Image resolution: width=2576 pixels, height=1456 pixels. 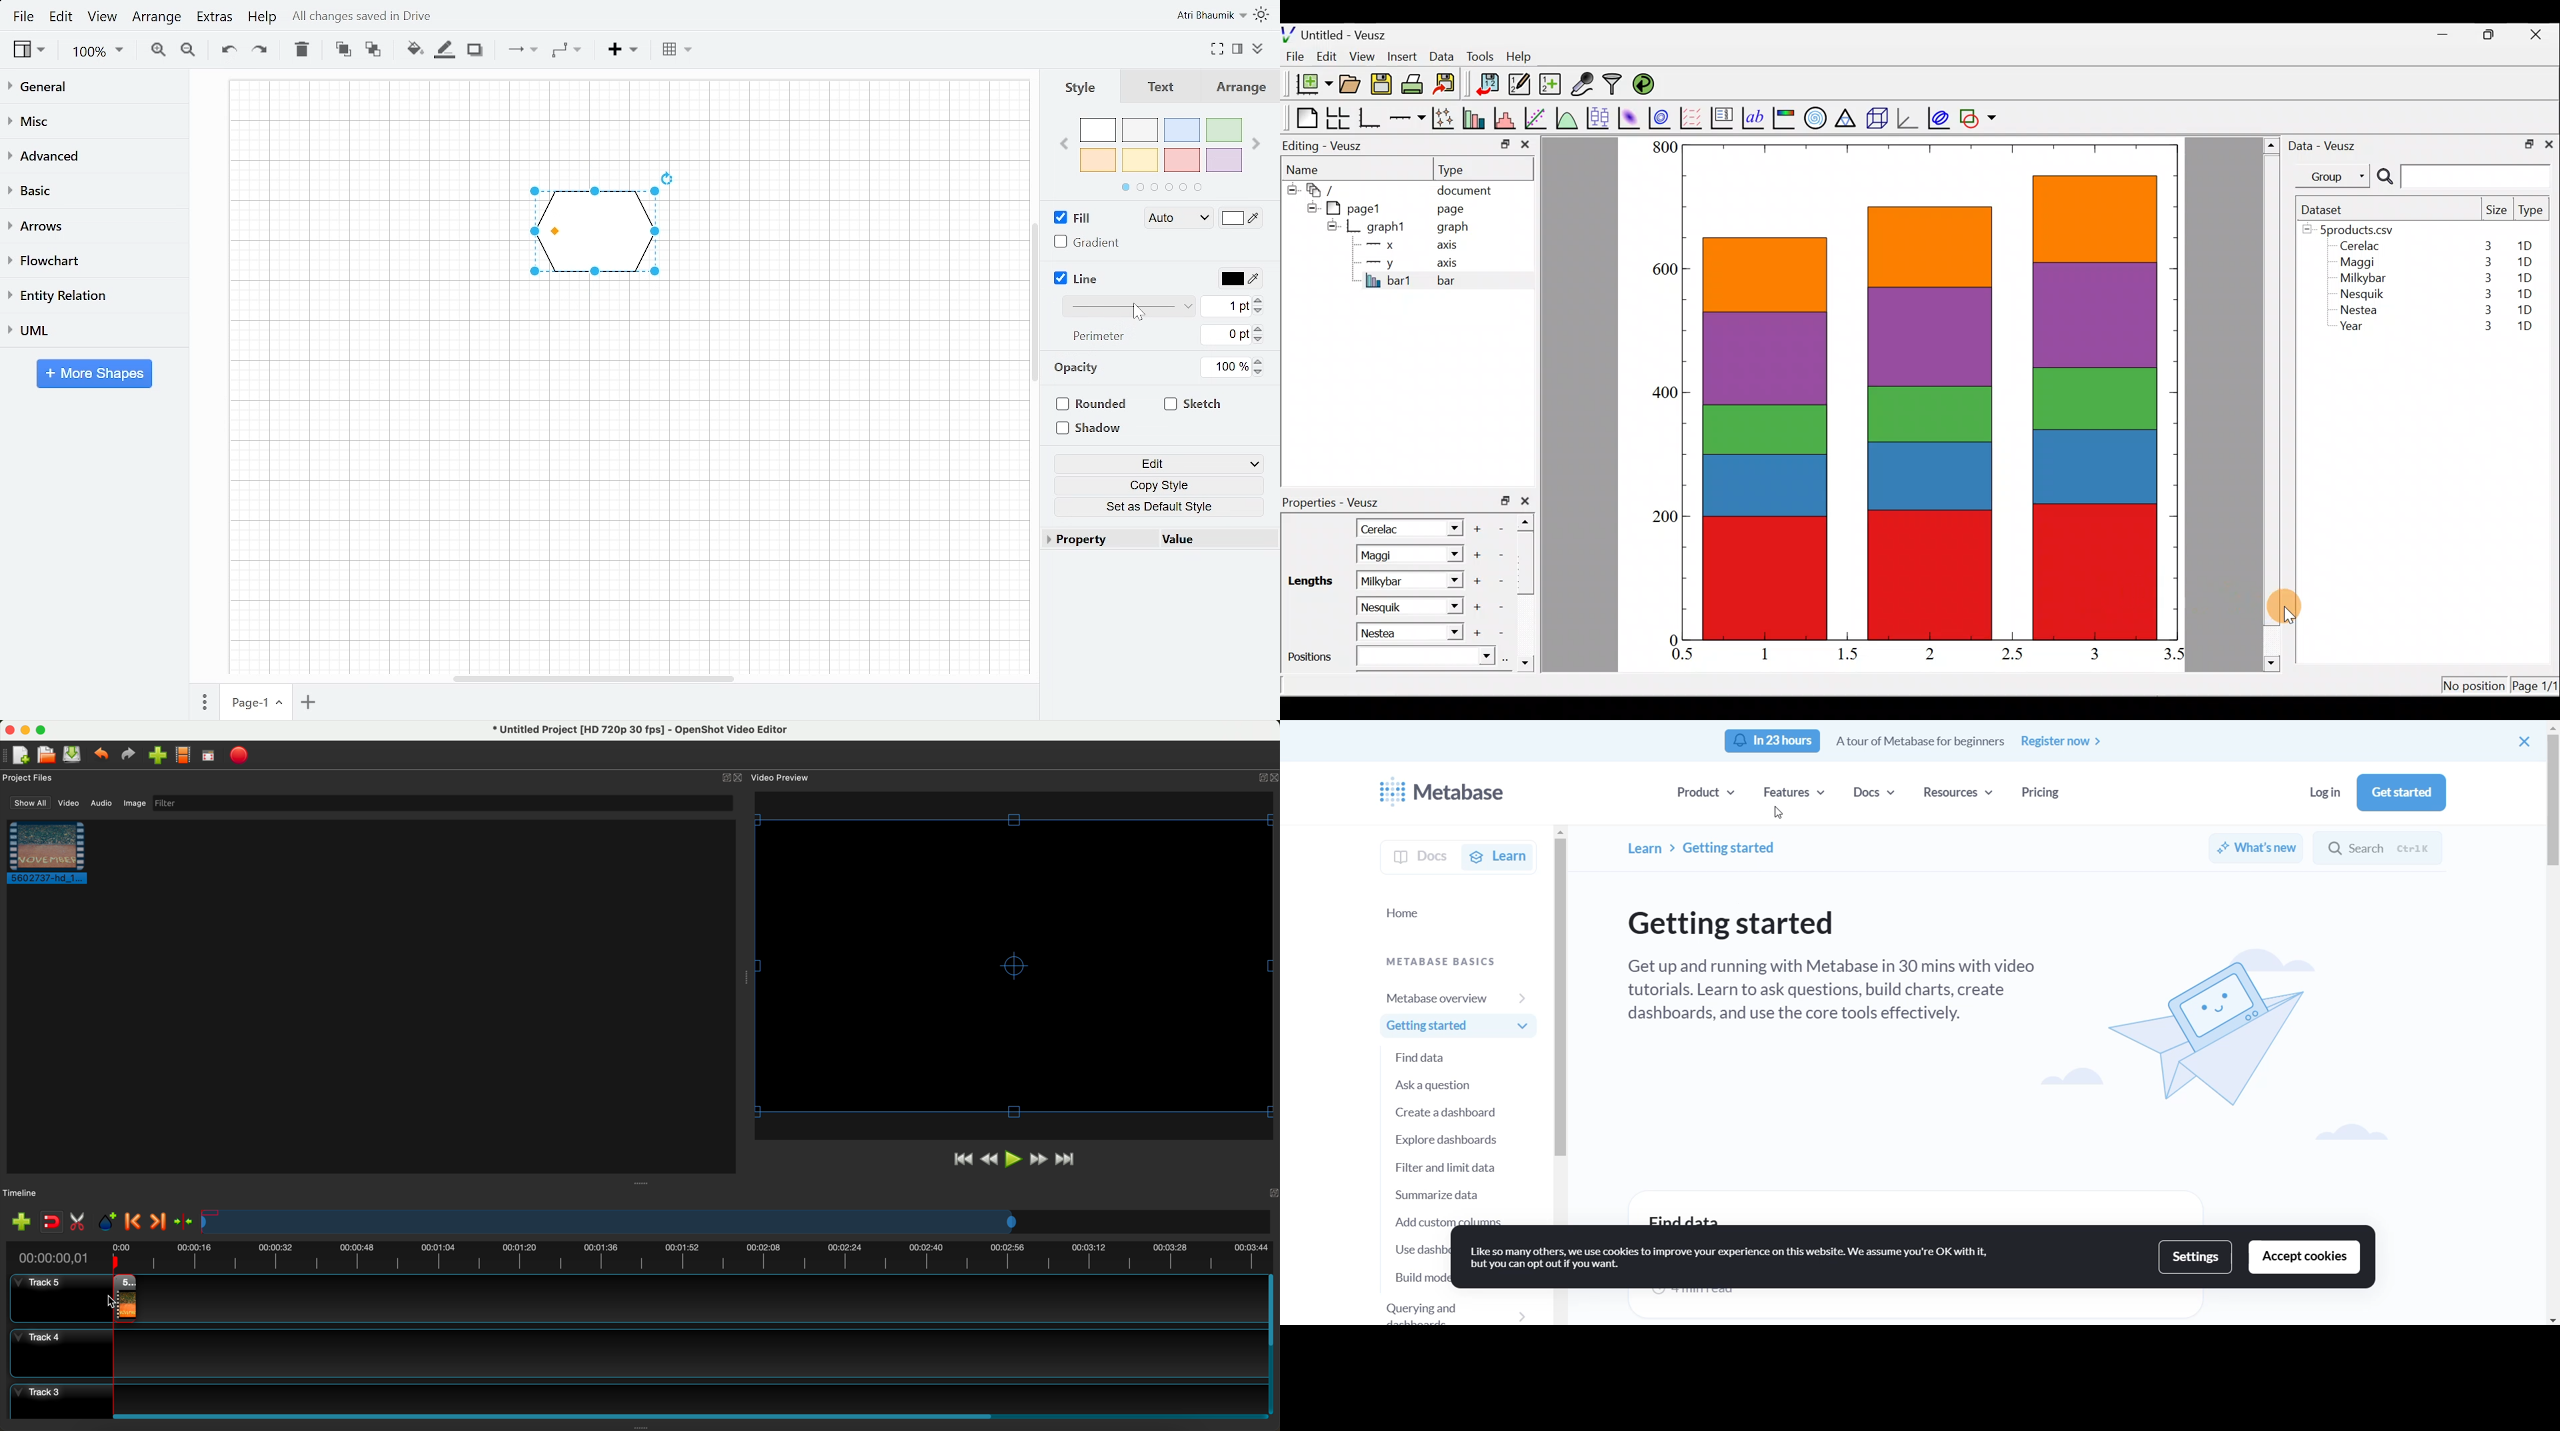 I want to click on Plot points with lines and error bars, so click(x=1445, y=119).